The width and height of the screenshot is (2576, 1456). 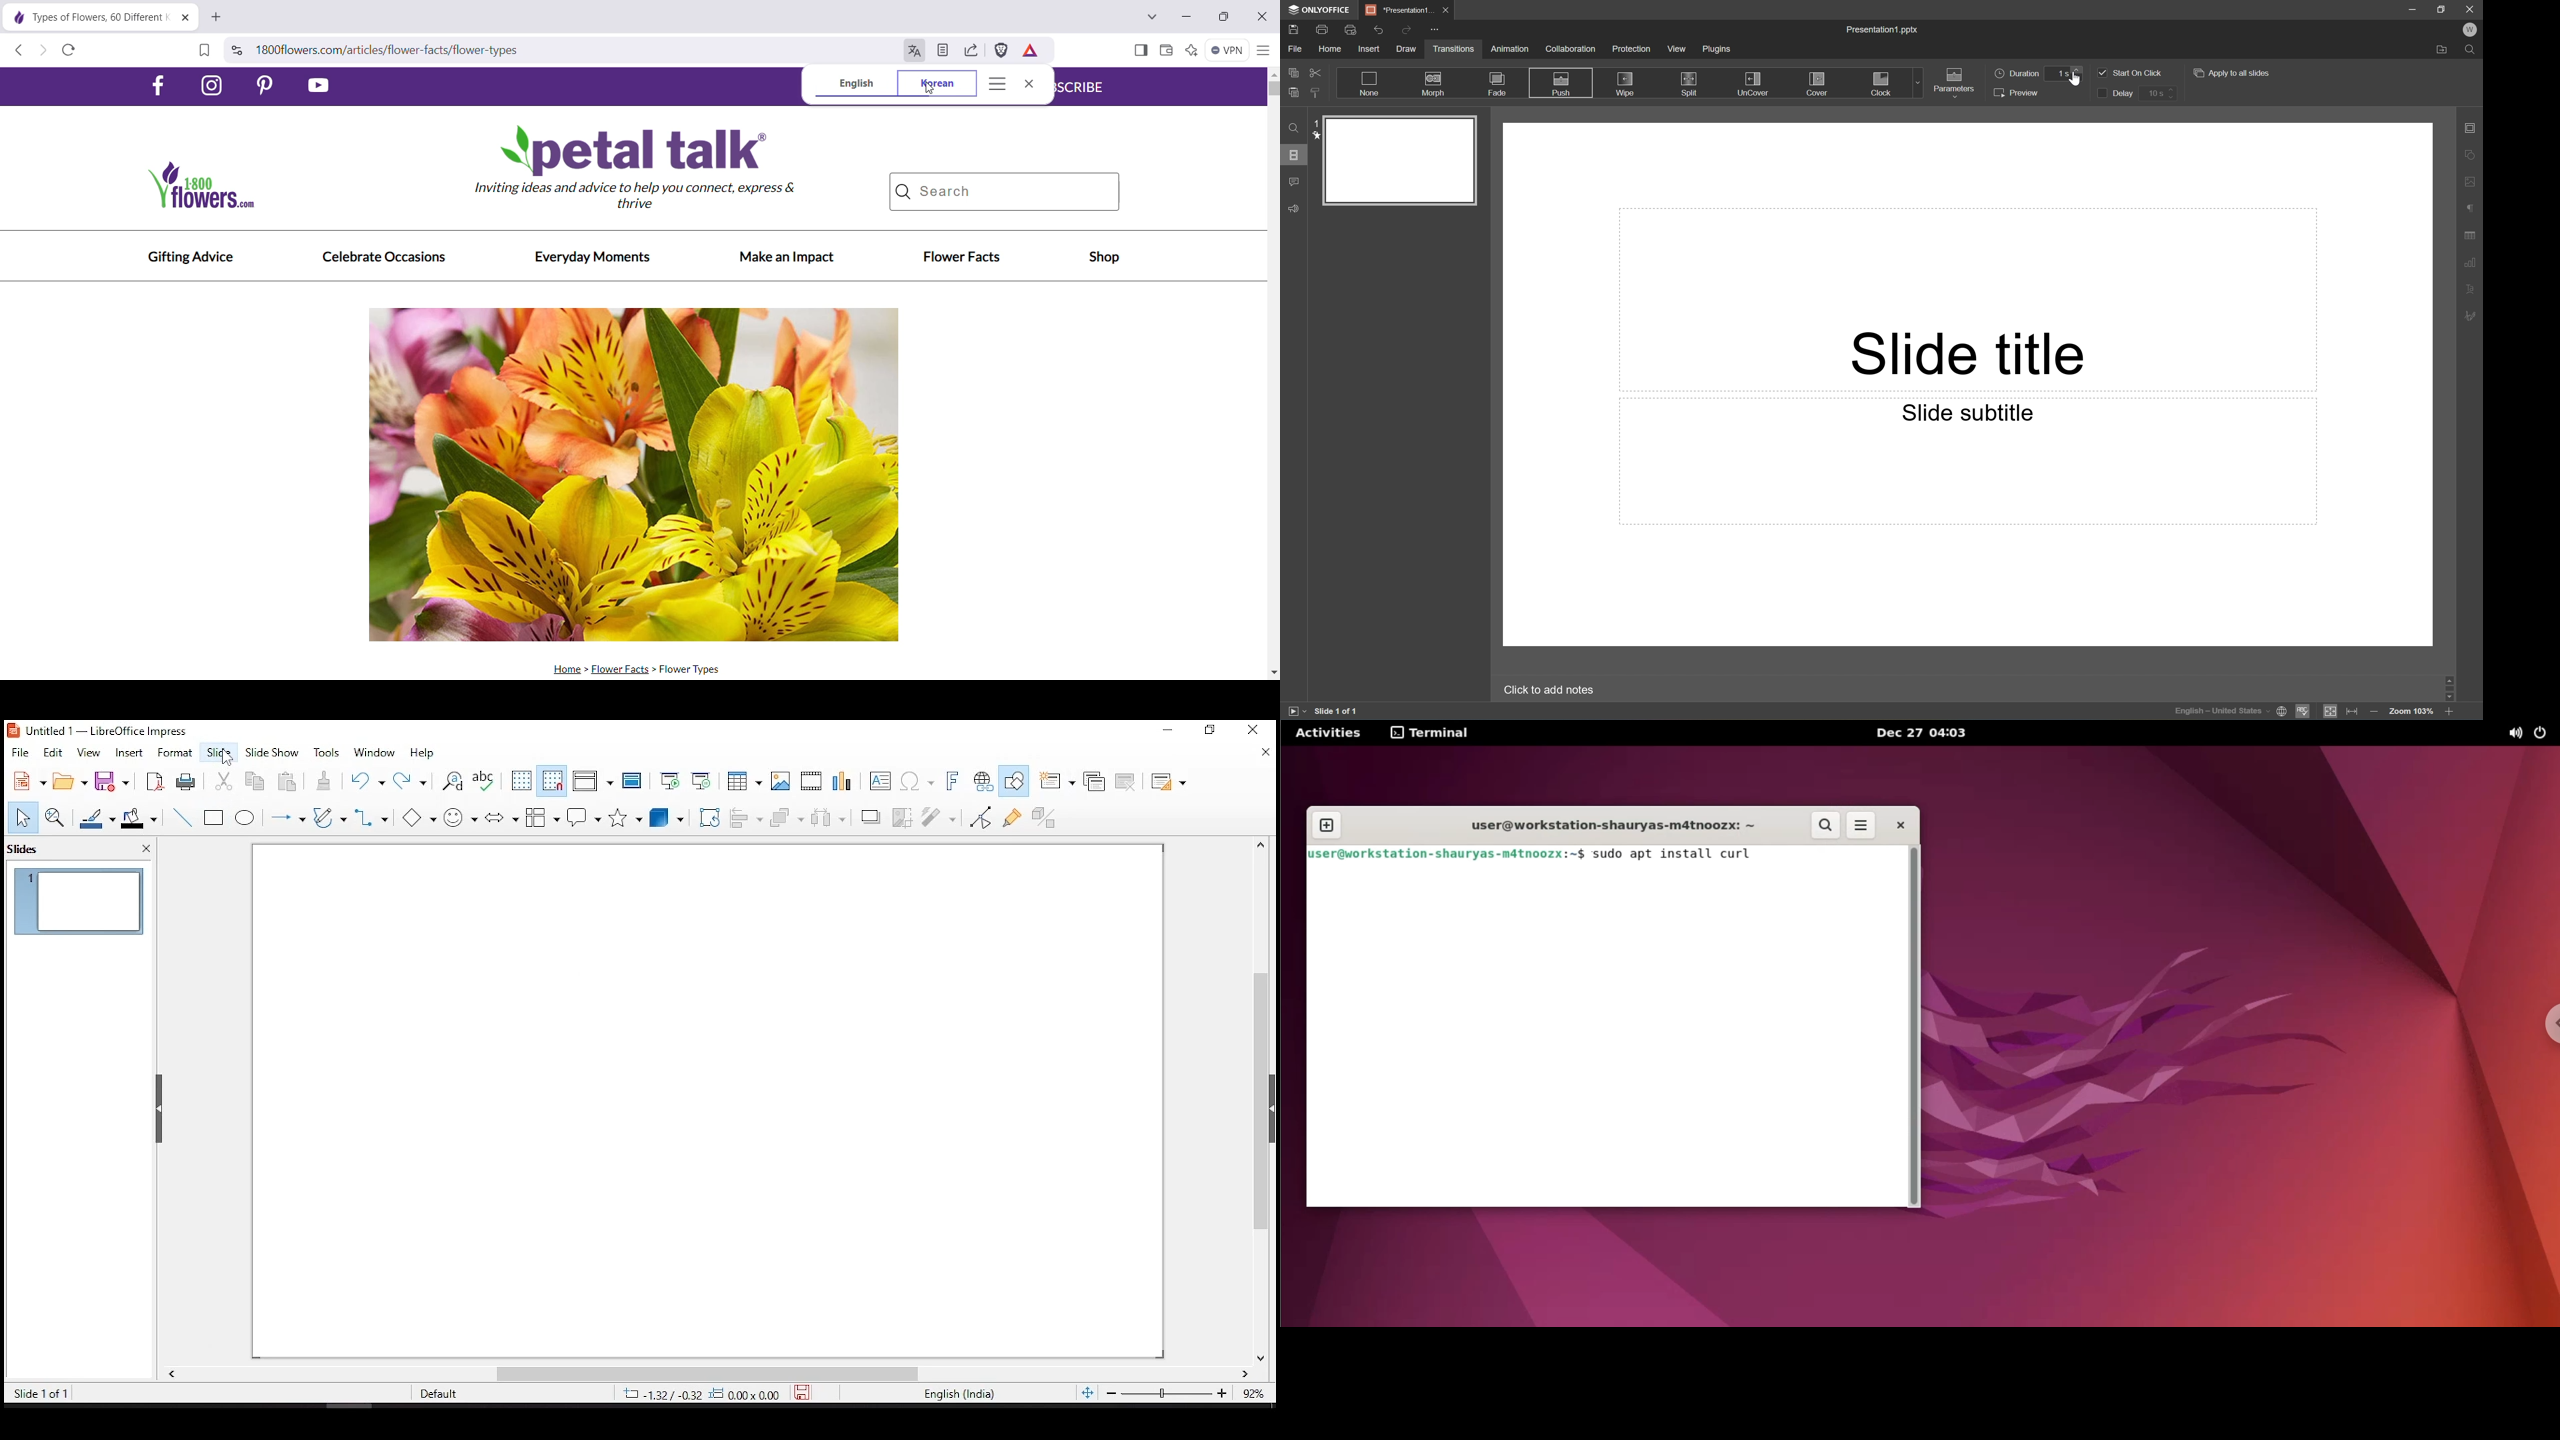 I want to click on Plugins, so click(x=1720, y=49).